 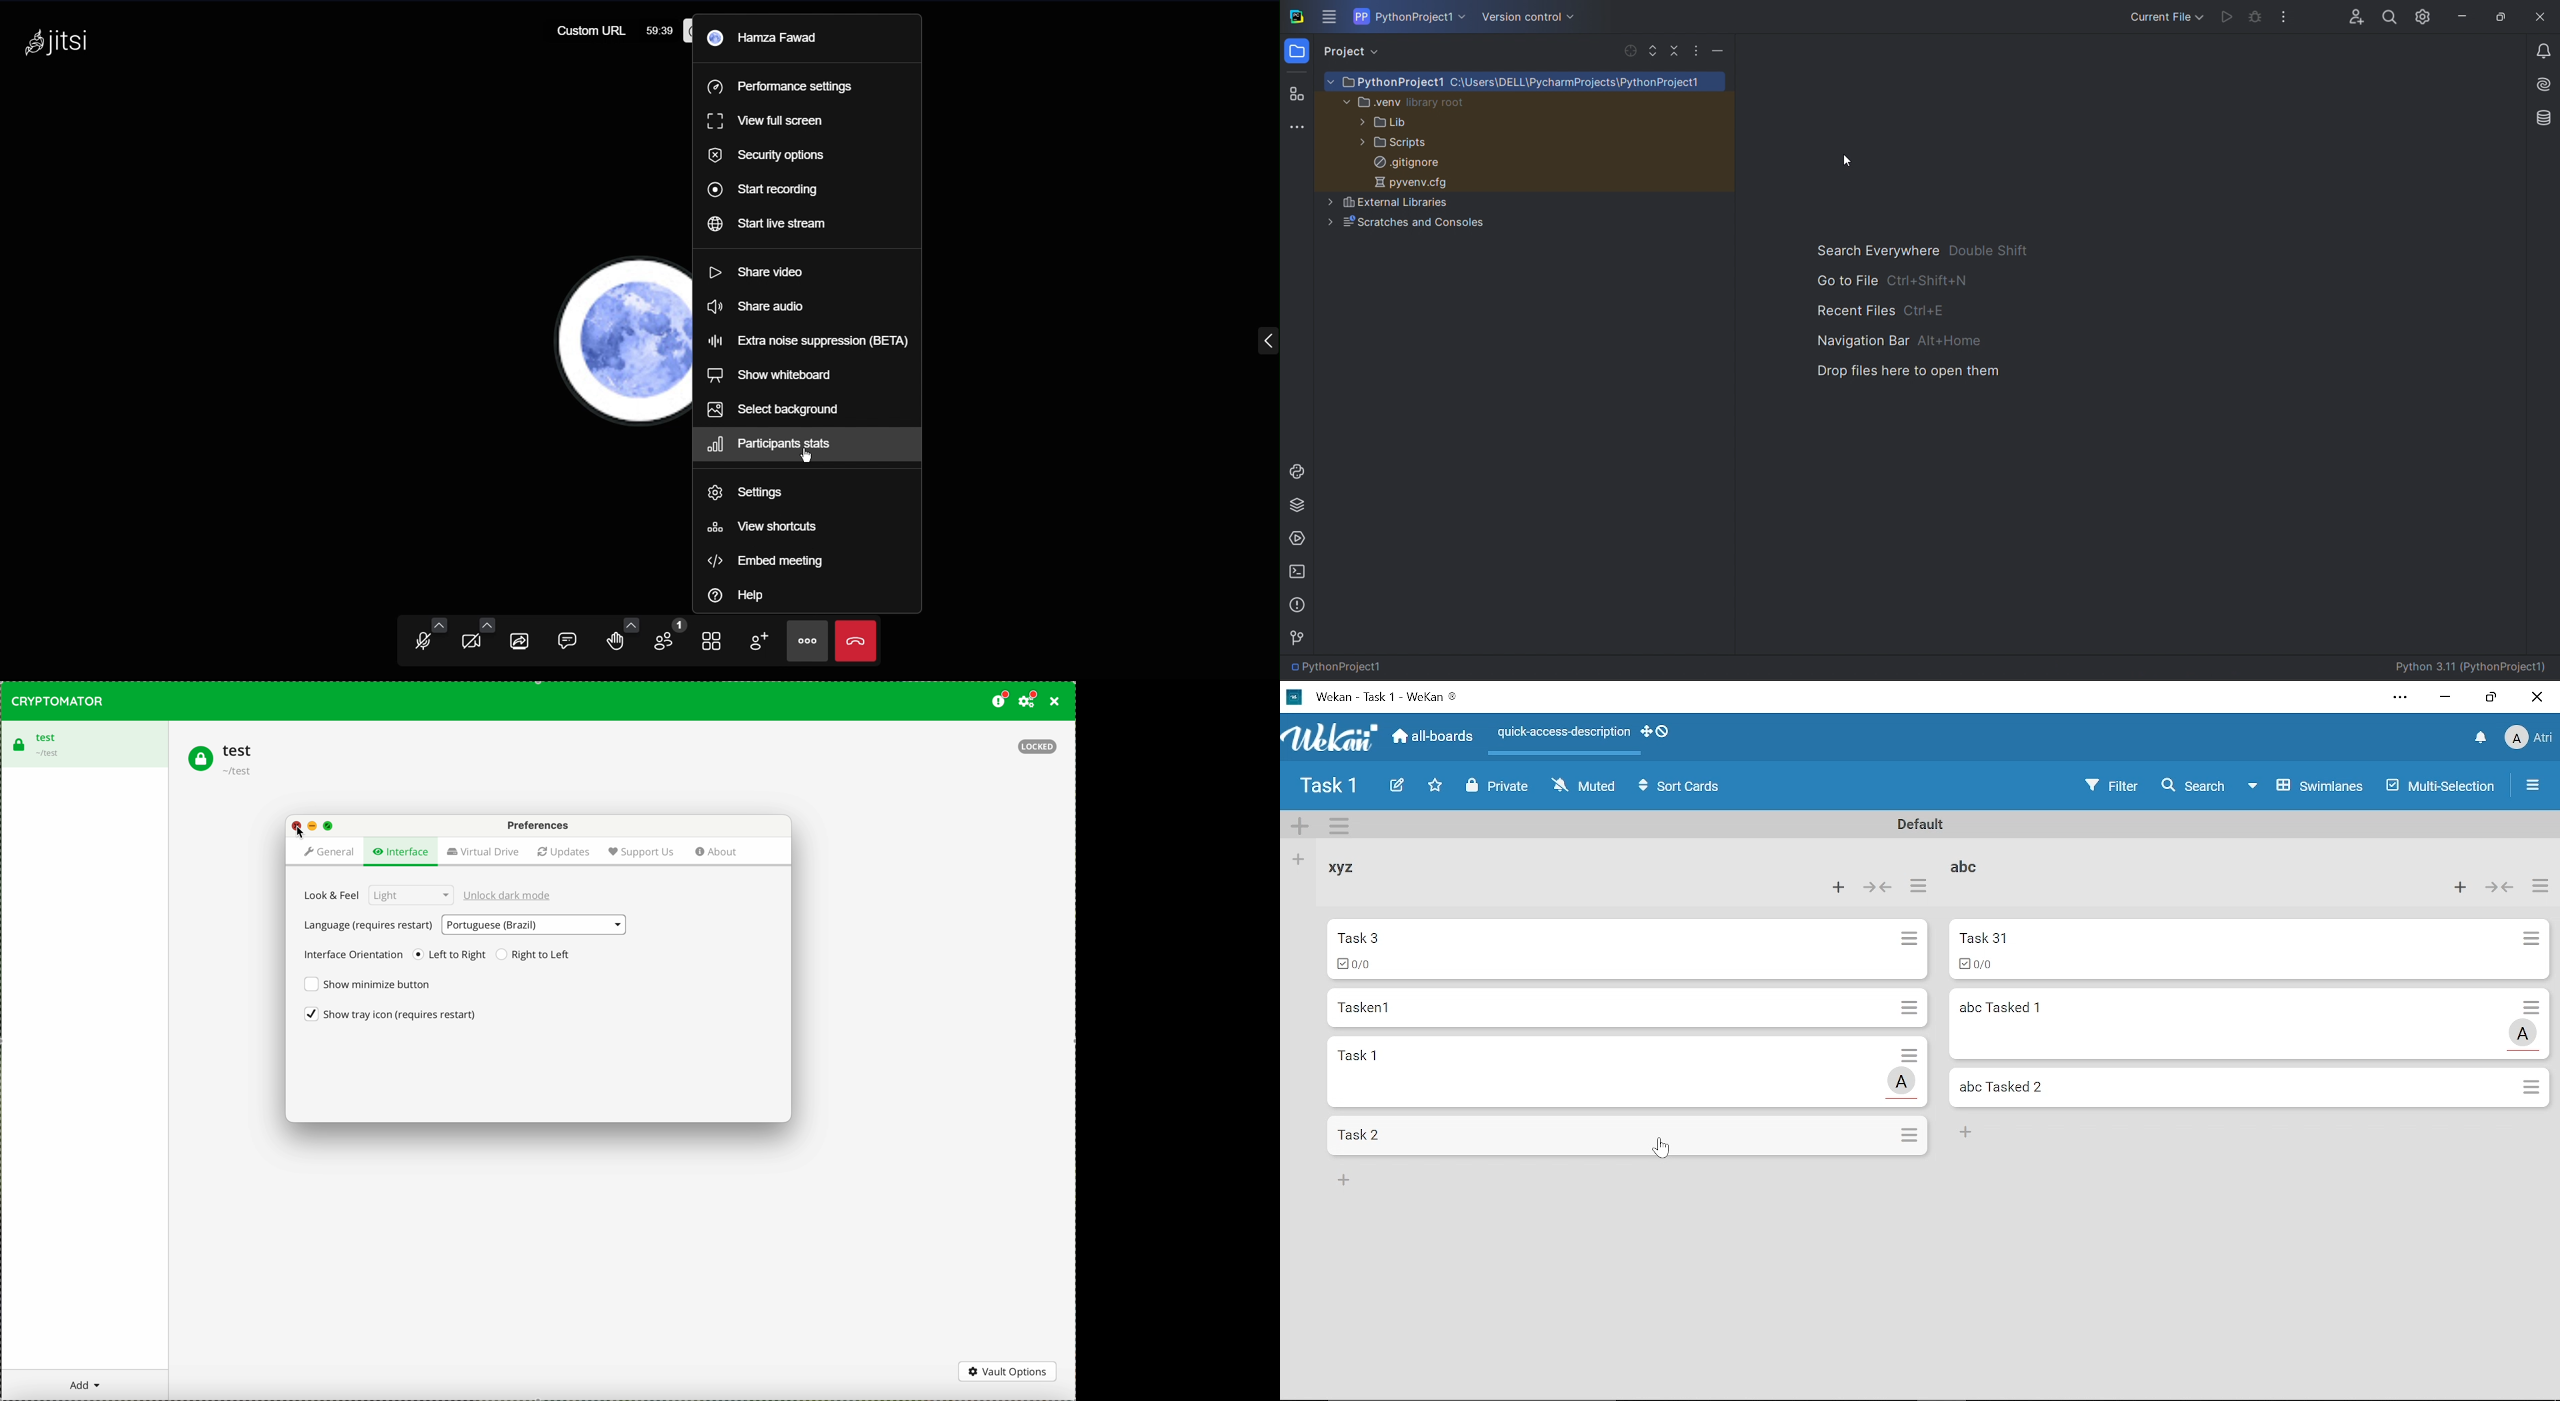 I want to click on Navigation Bar, so click(x=1903, y=342).